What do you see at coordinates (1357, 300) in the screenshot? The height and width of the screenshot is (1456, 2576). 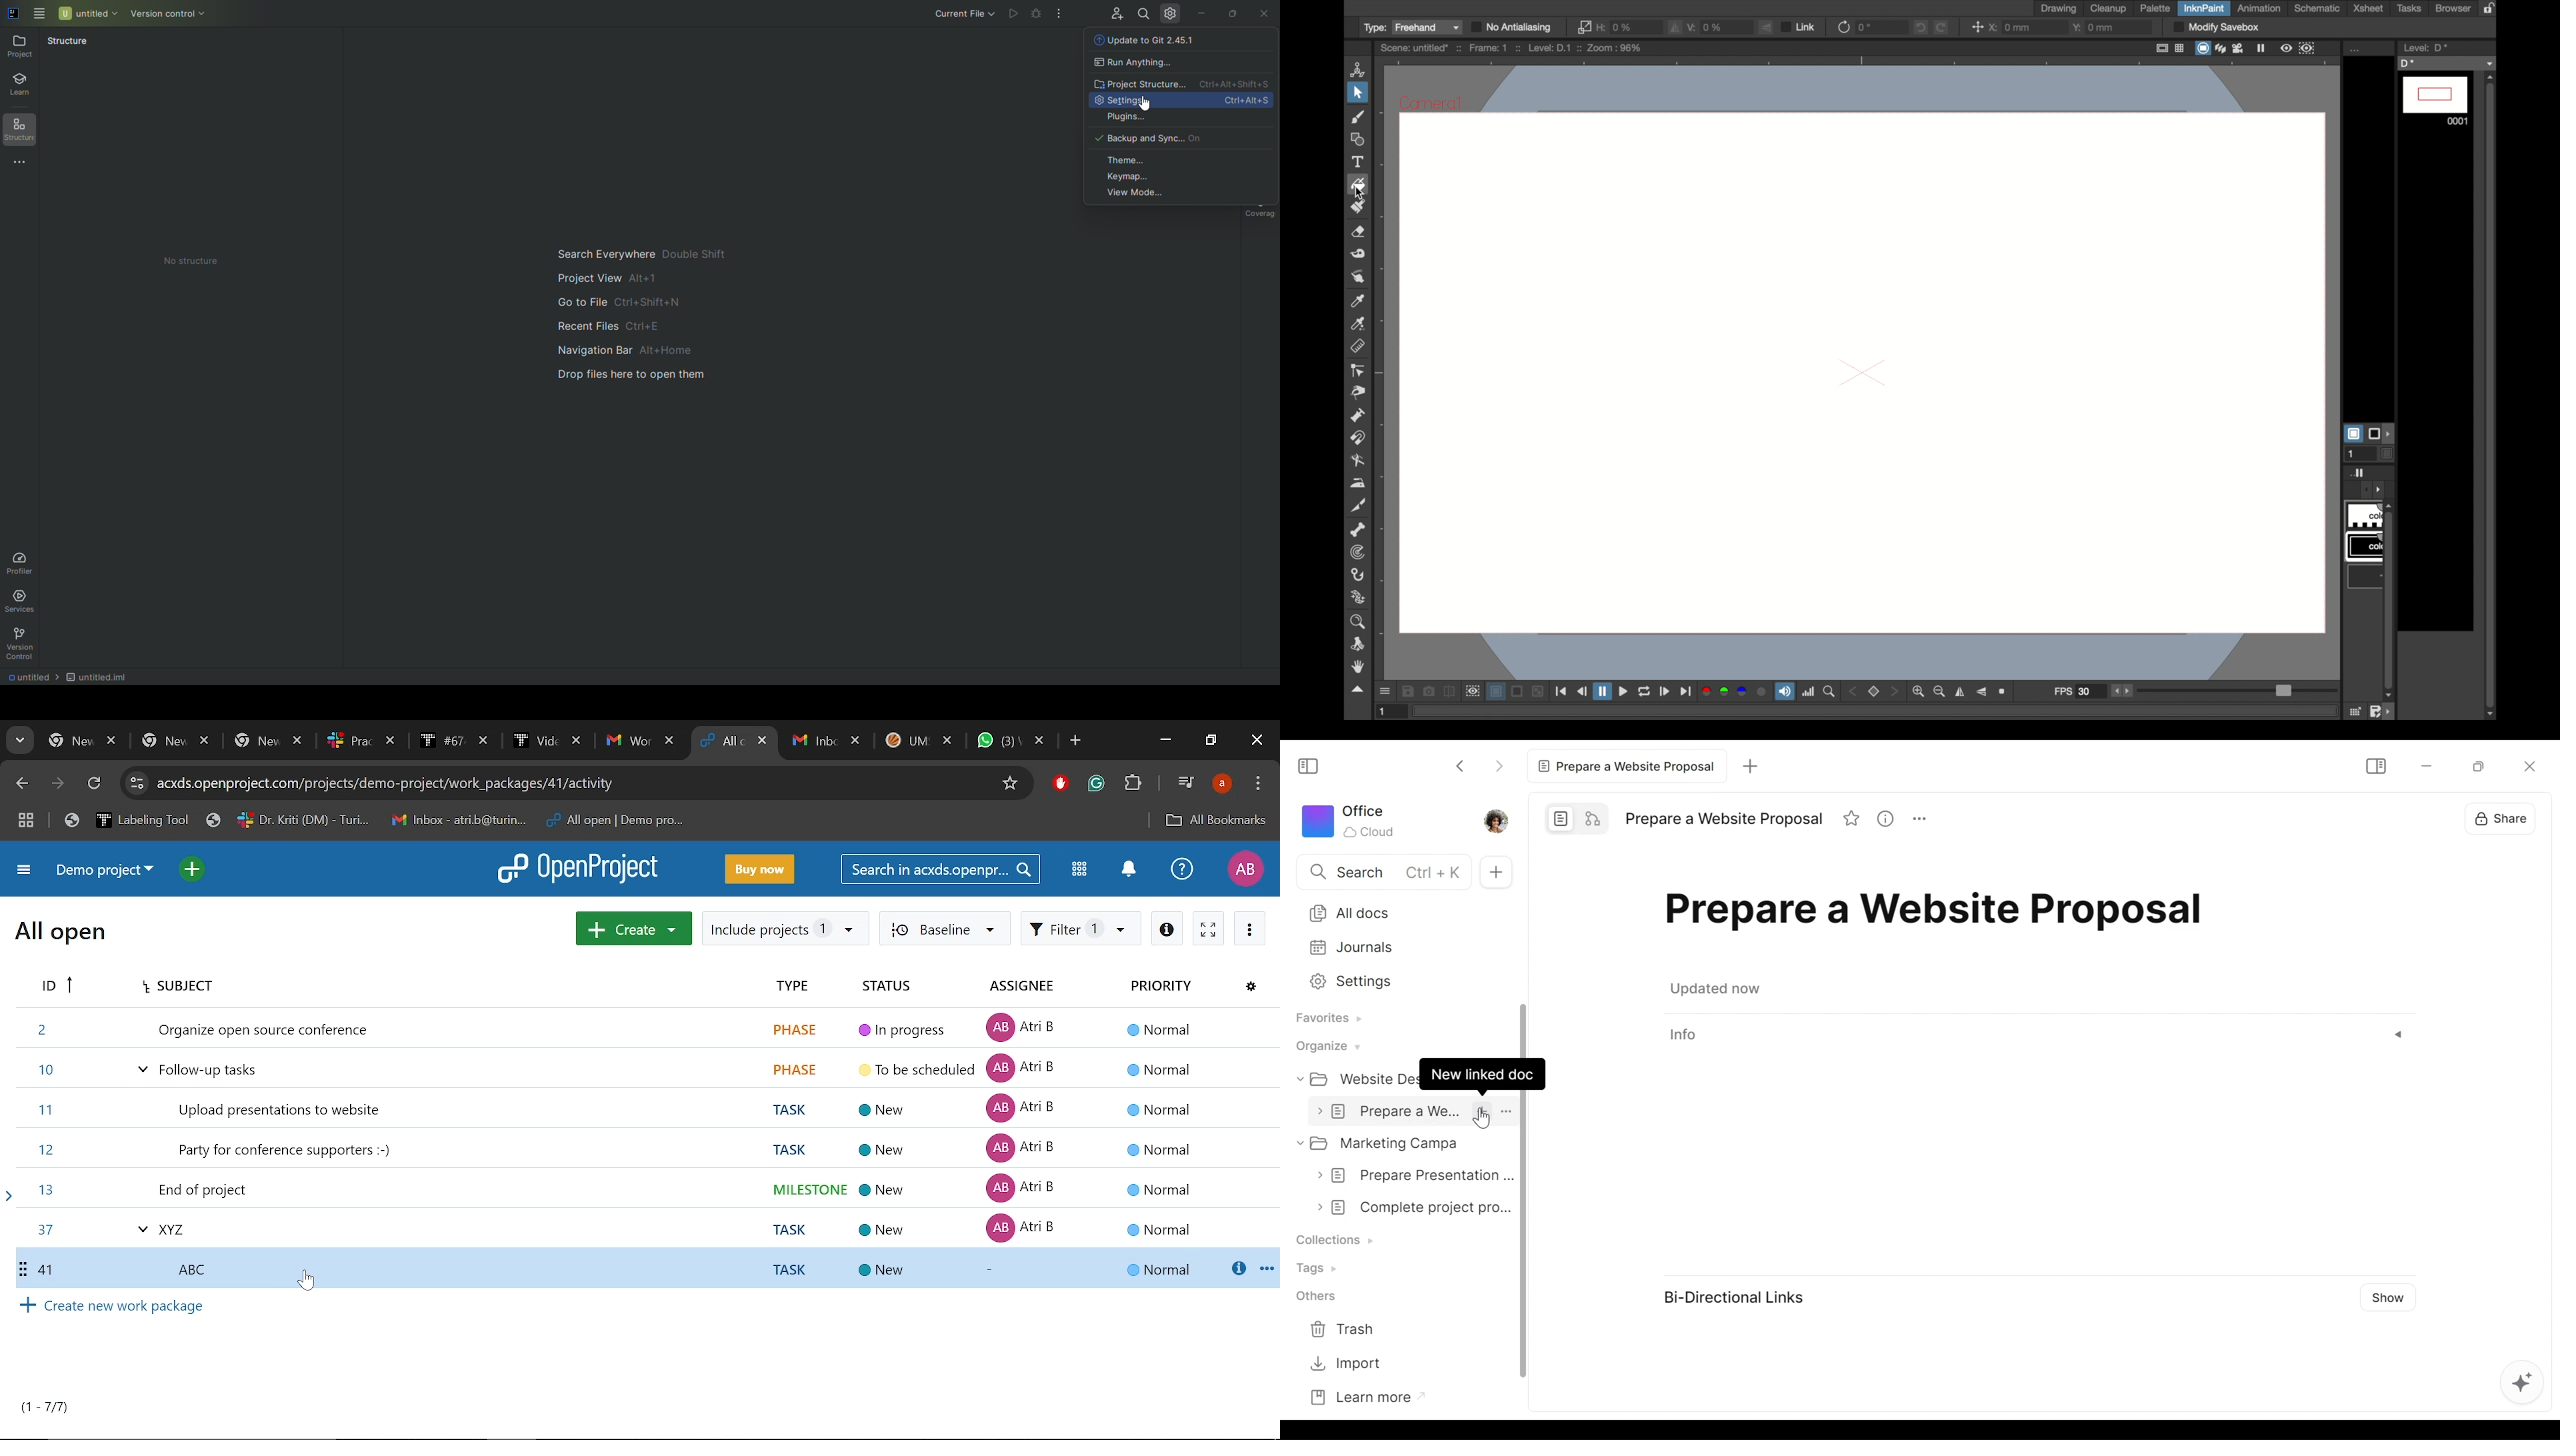 I see `color picker tool` at bounding box center [1357, 300].